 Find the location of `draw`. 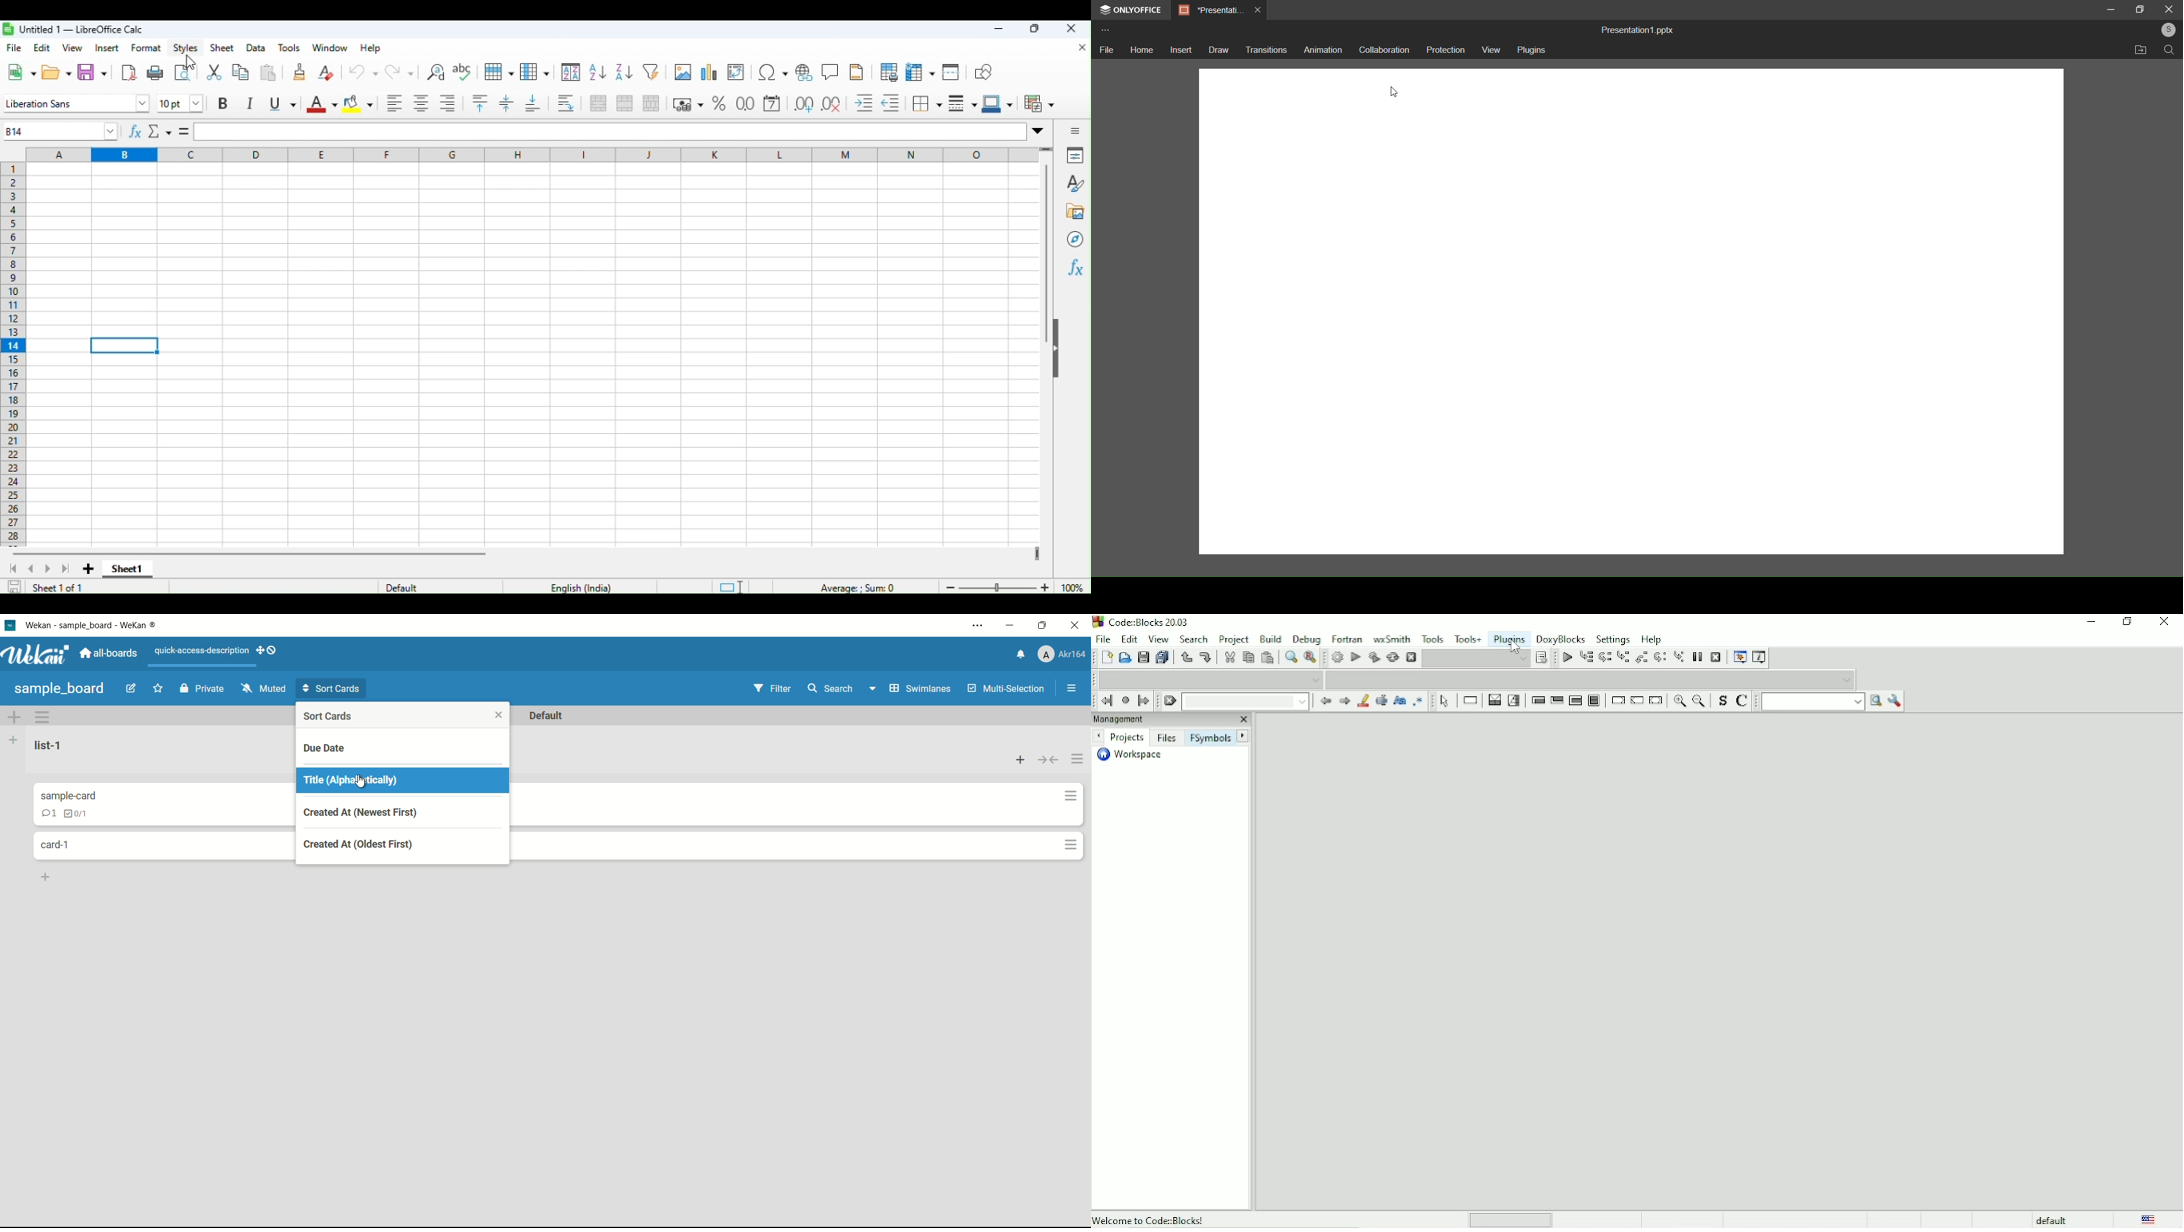

draw is located at coordinates (1217, 51).